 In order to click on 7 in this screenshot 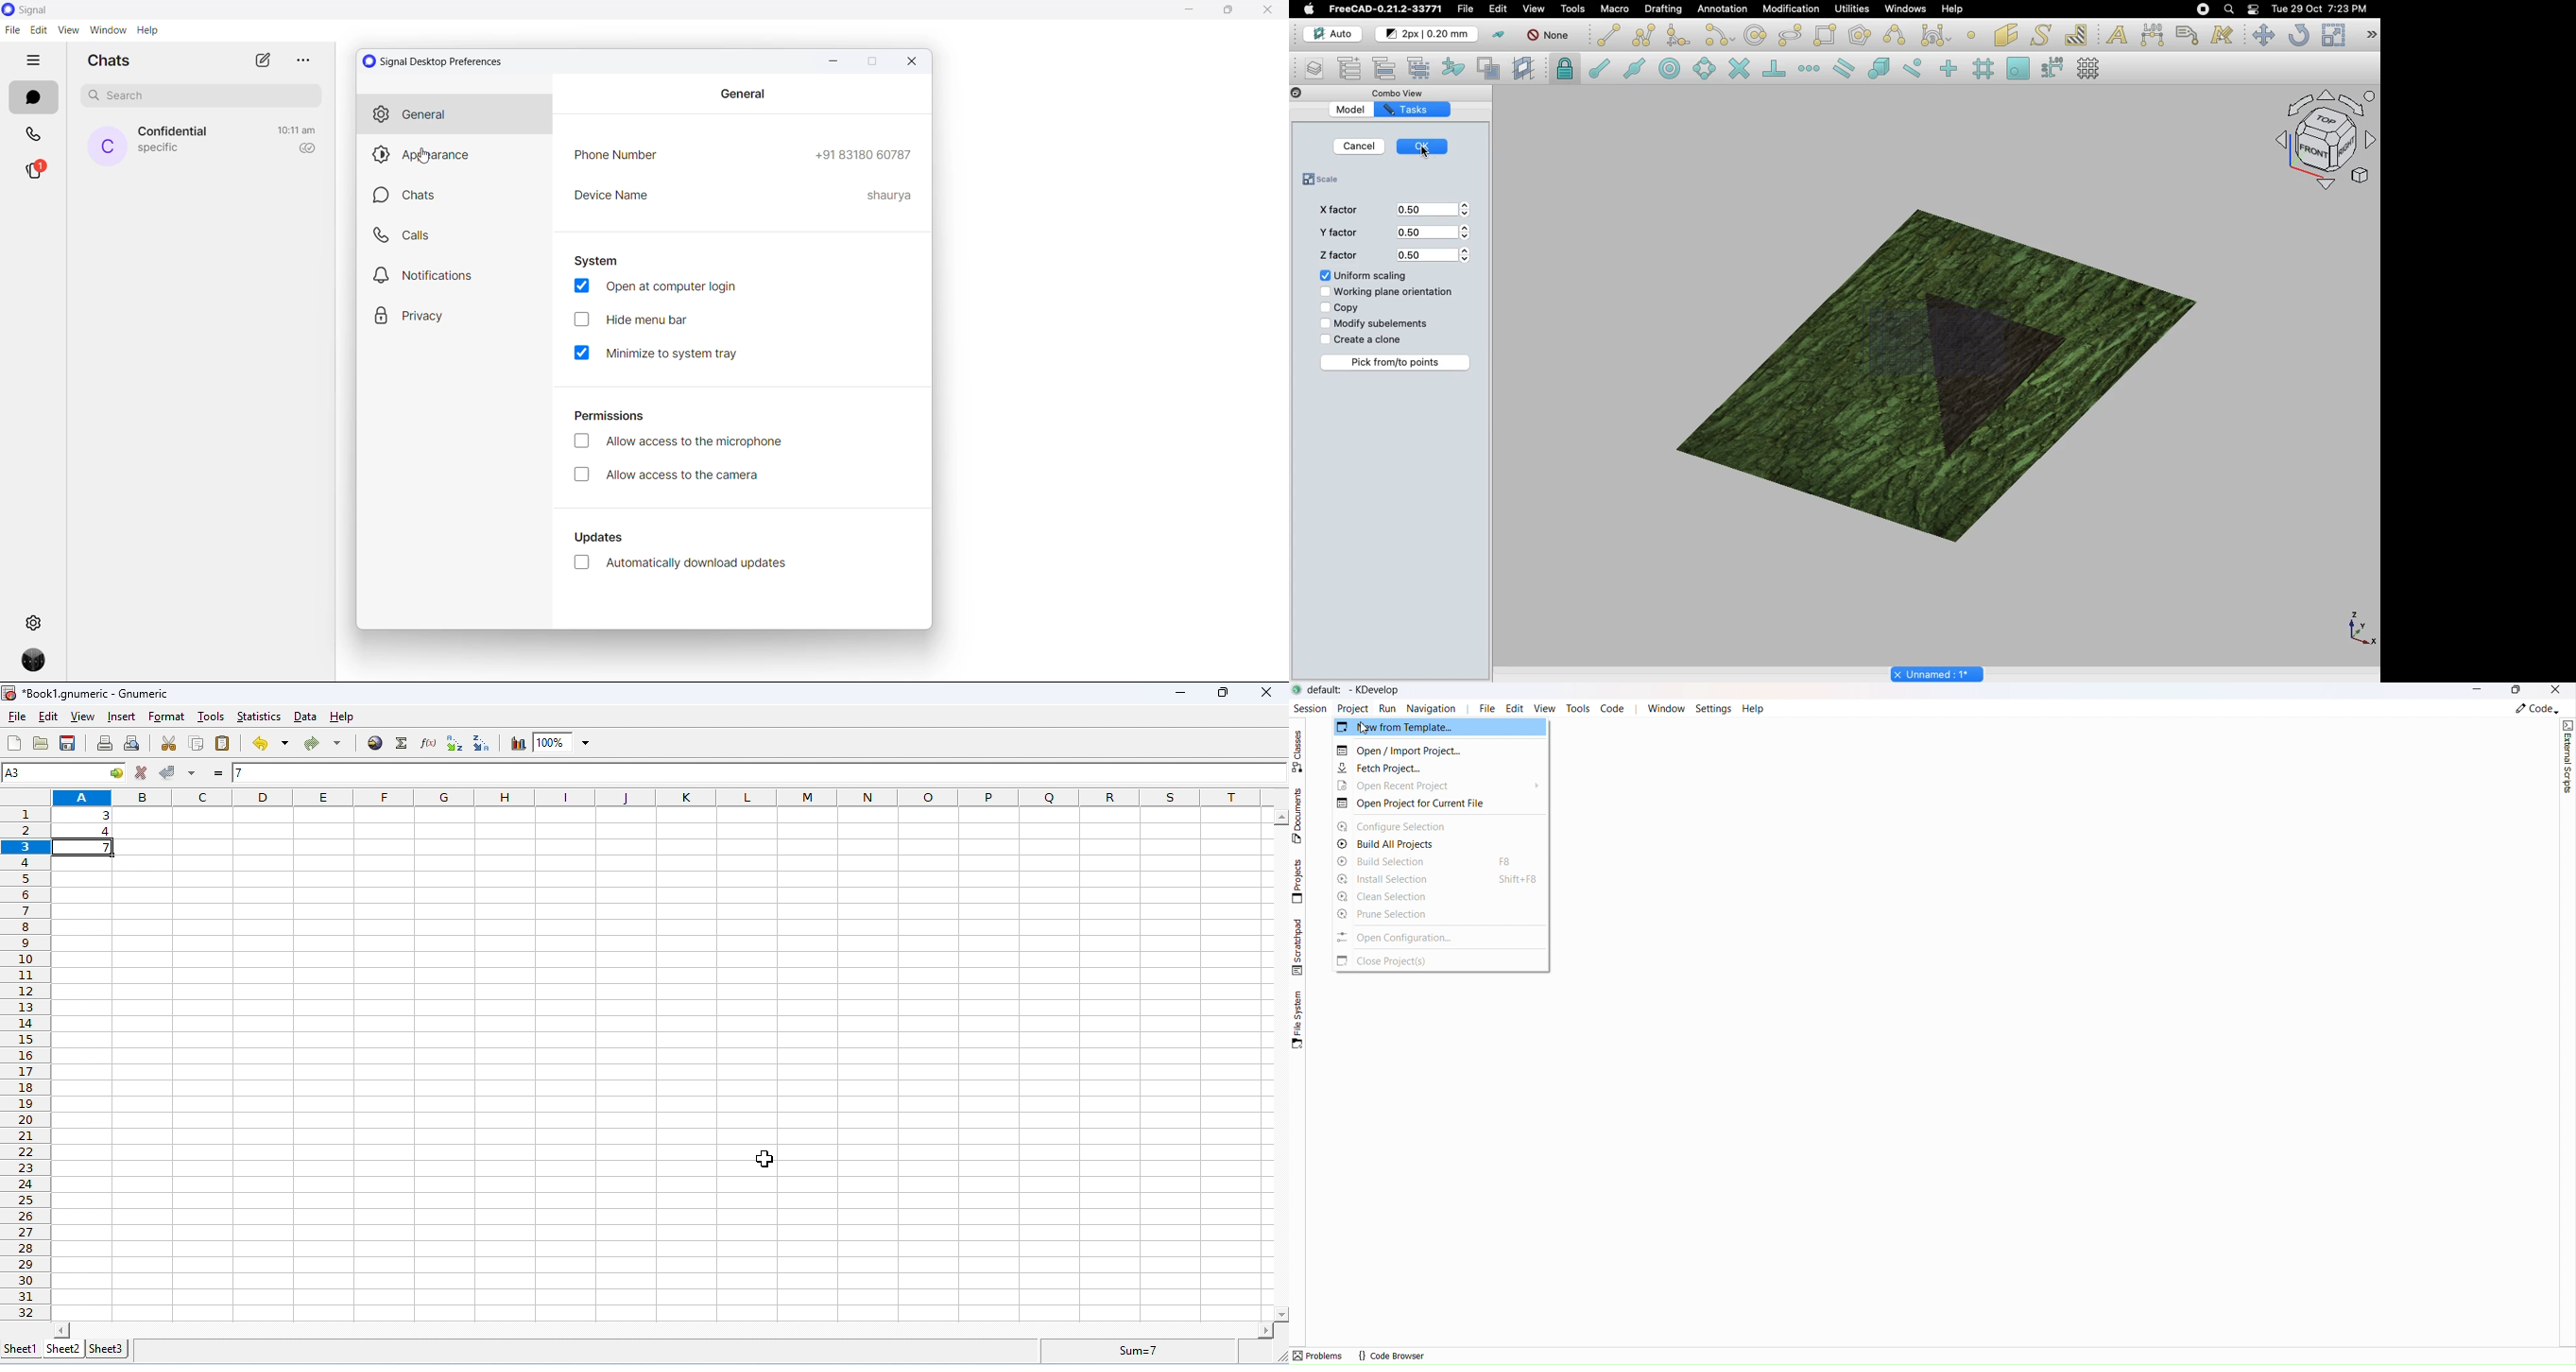, I will do `click(281, 773)`.